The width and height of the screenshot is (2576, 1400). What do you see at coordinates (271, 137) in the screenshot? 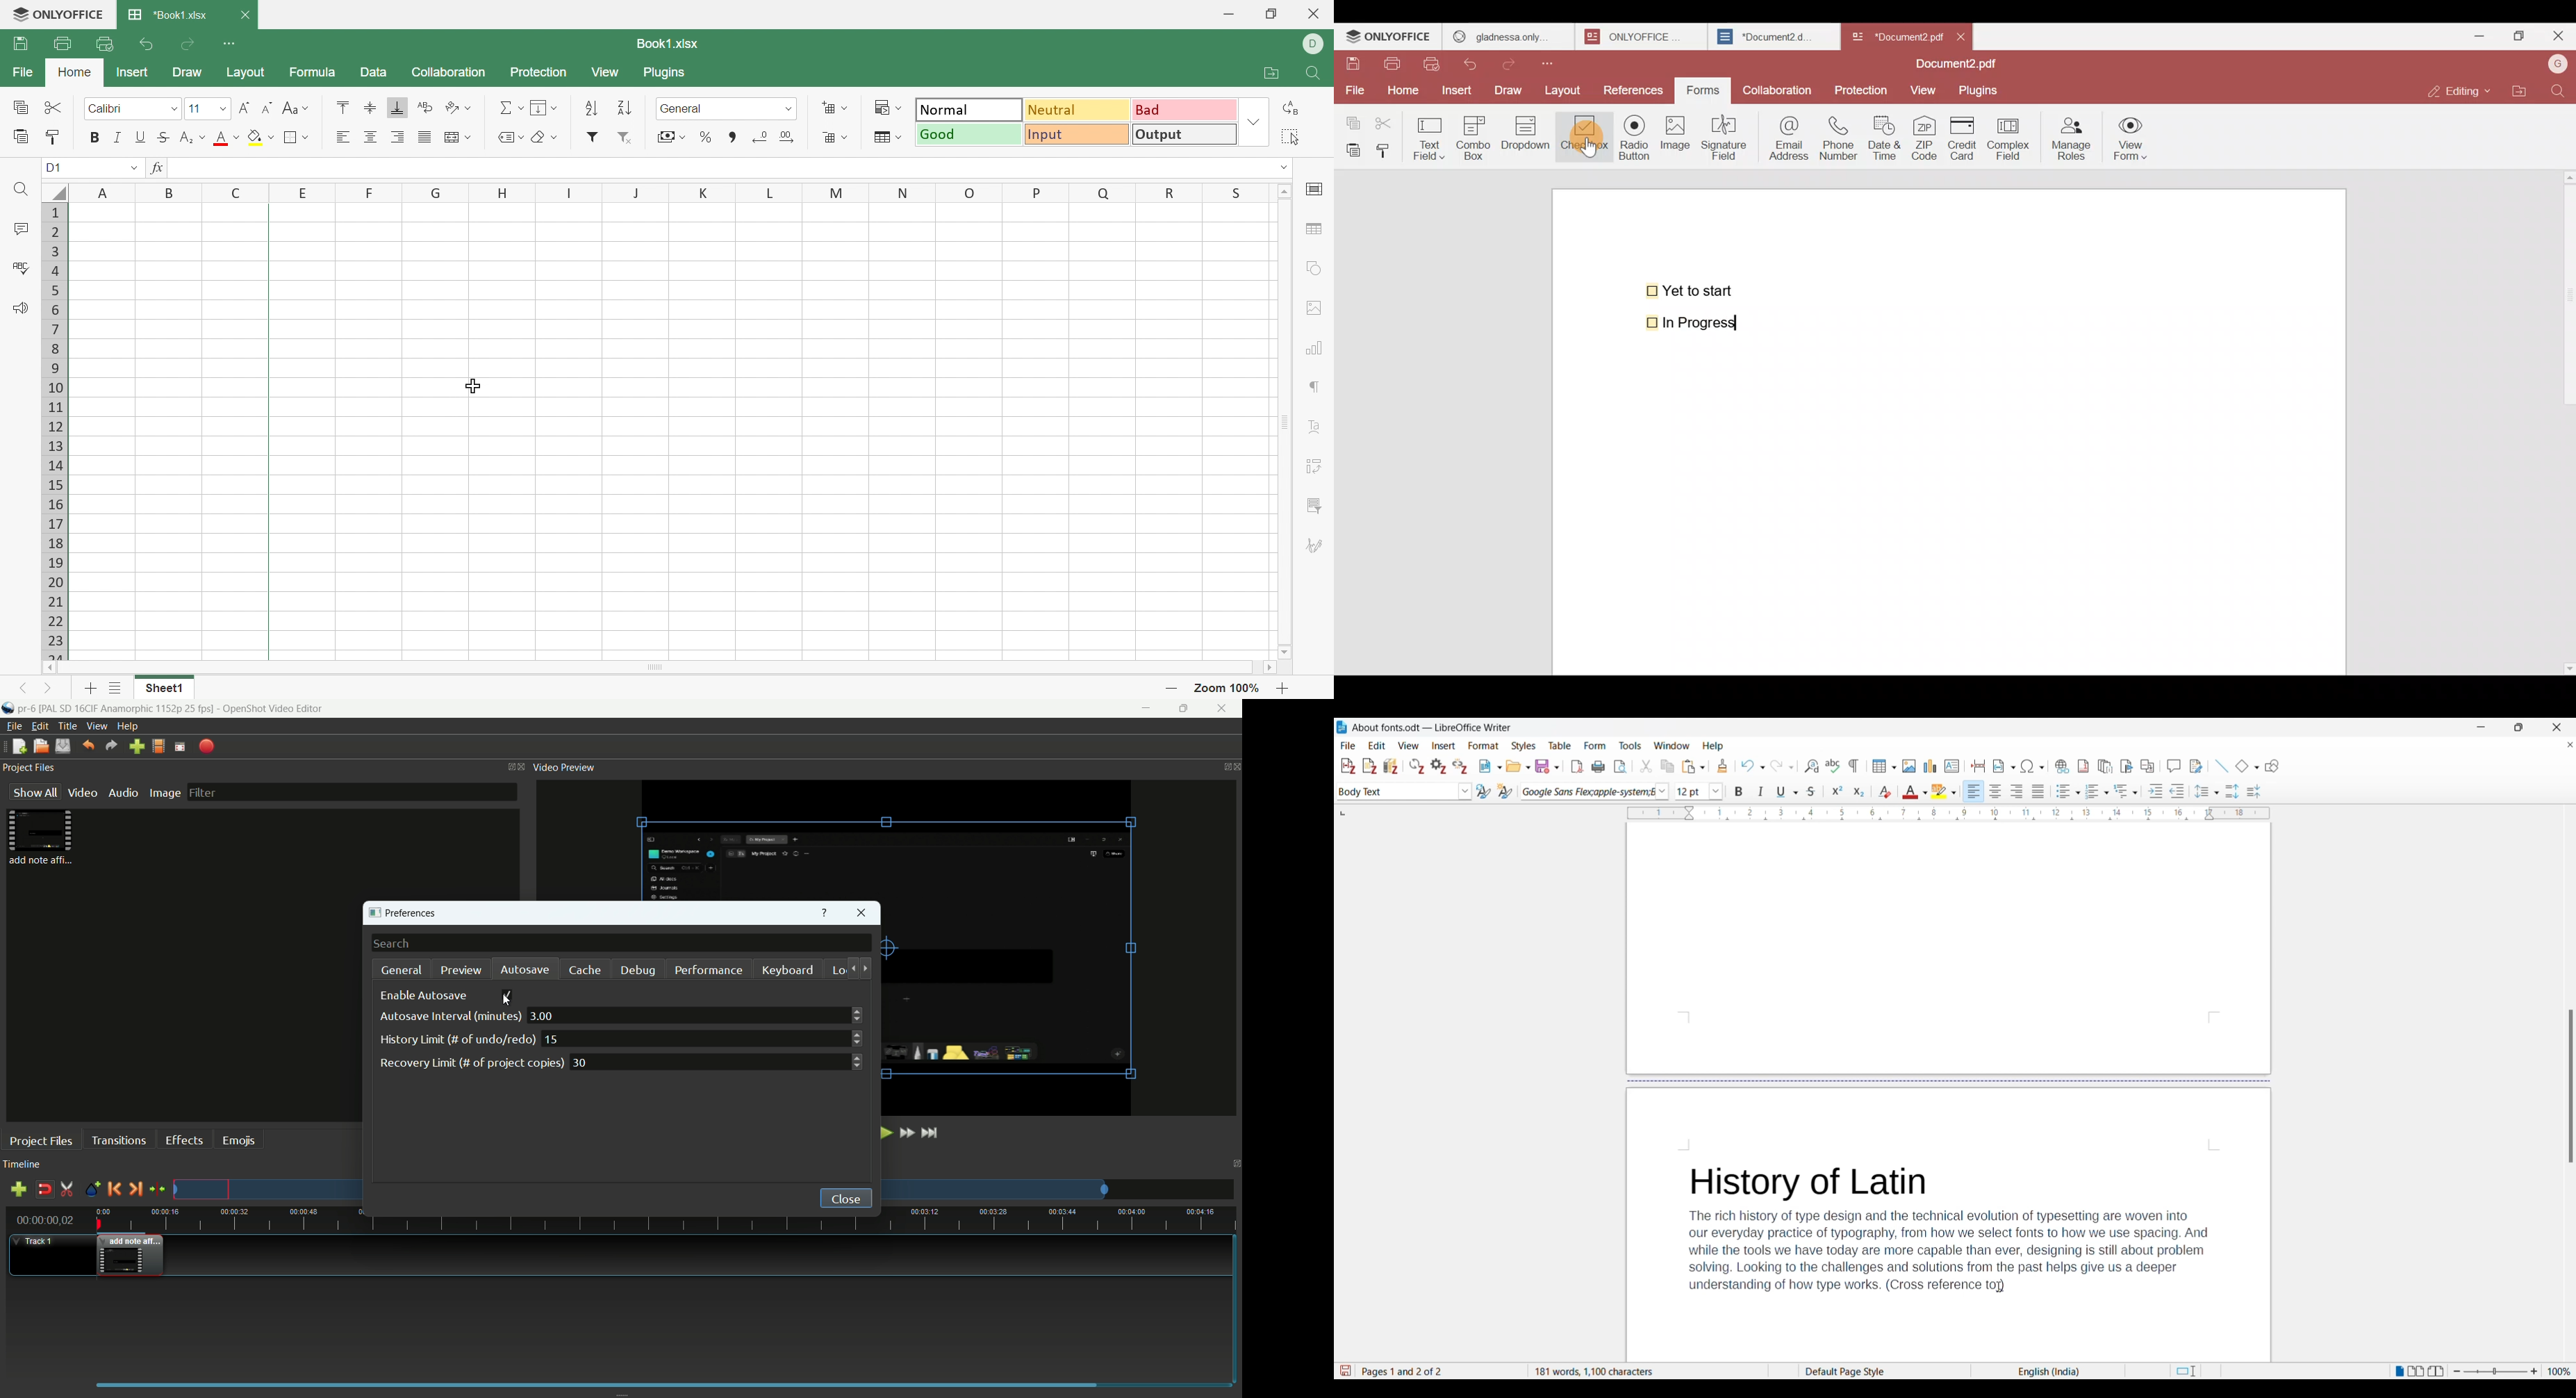
I see `Drop Down` at bounding box center [271, 137].